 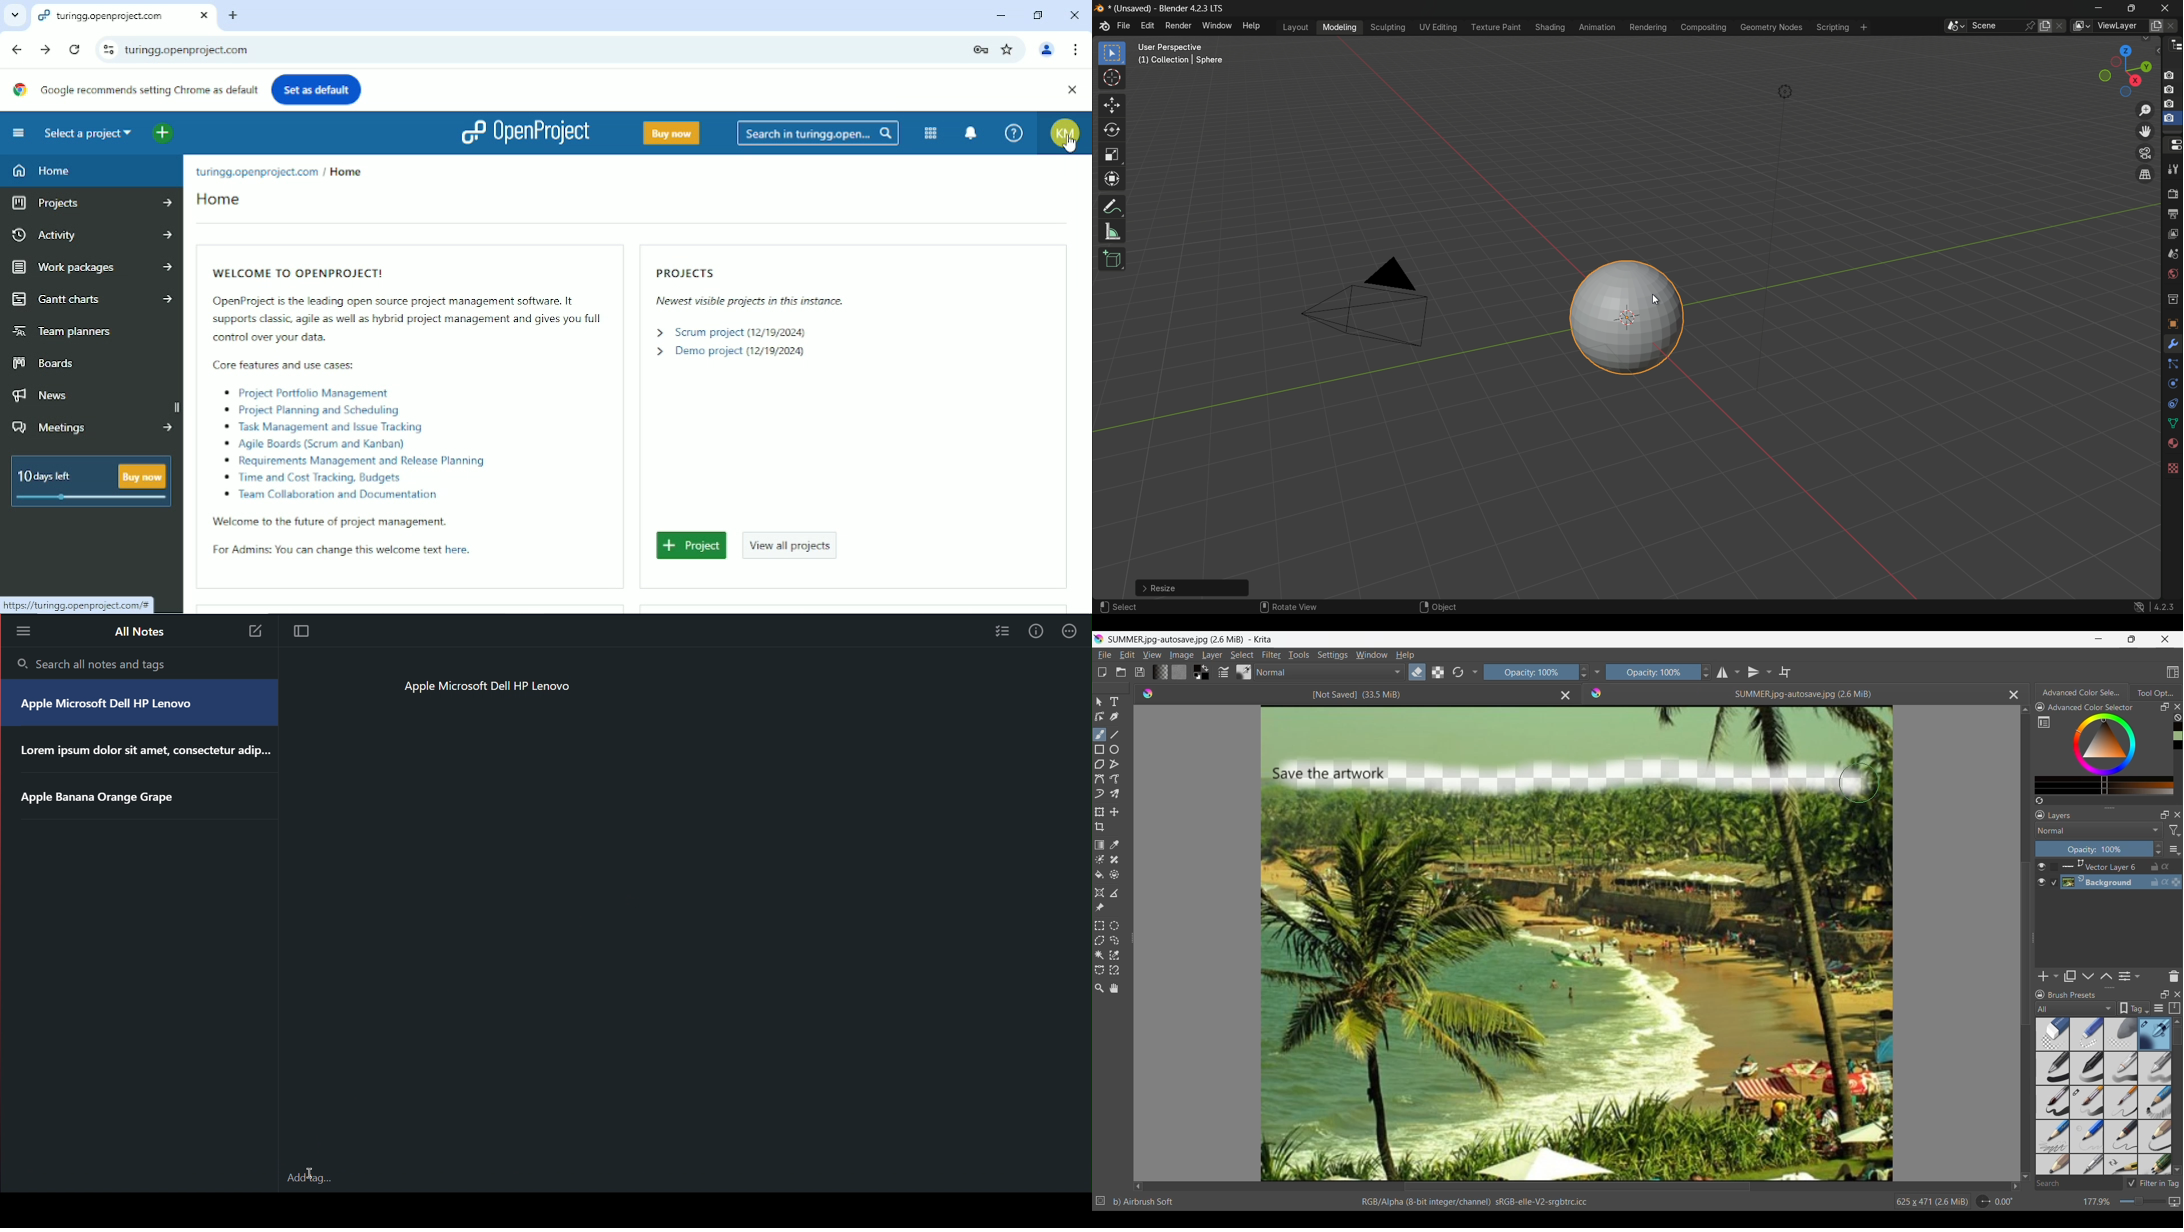 I want to click on Horizontal mirror tool options, so click(x=1728, y=673).